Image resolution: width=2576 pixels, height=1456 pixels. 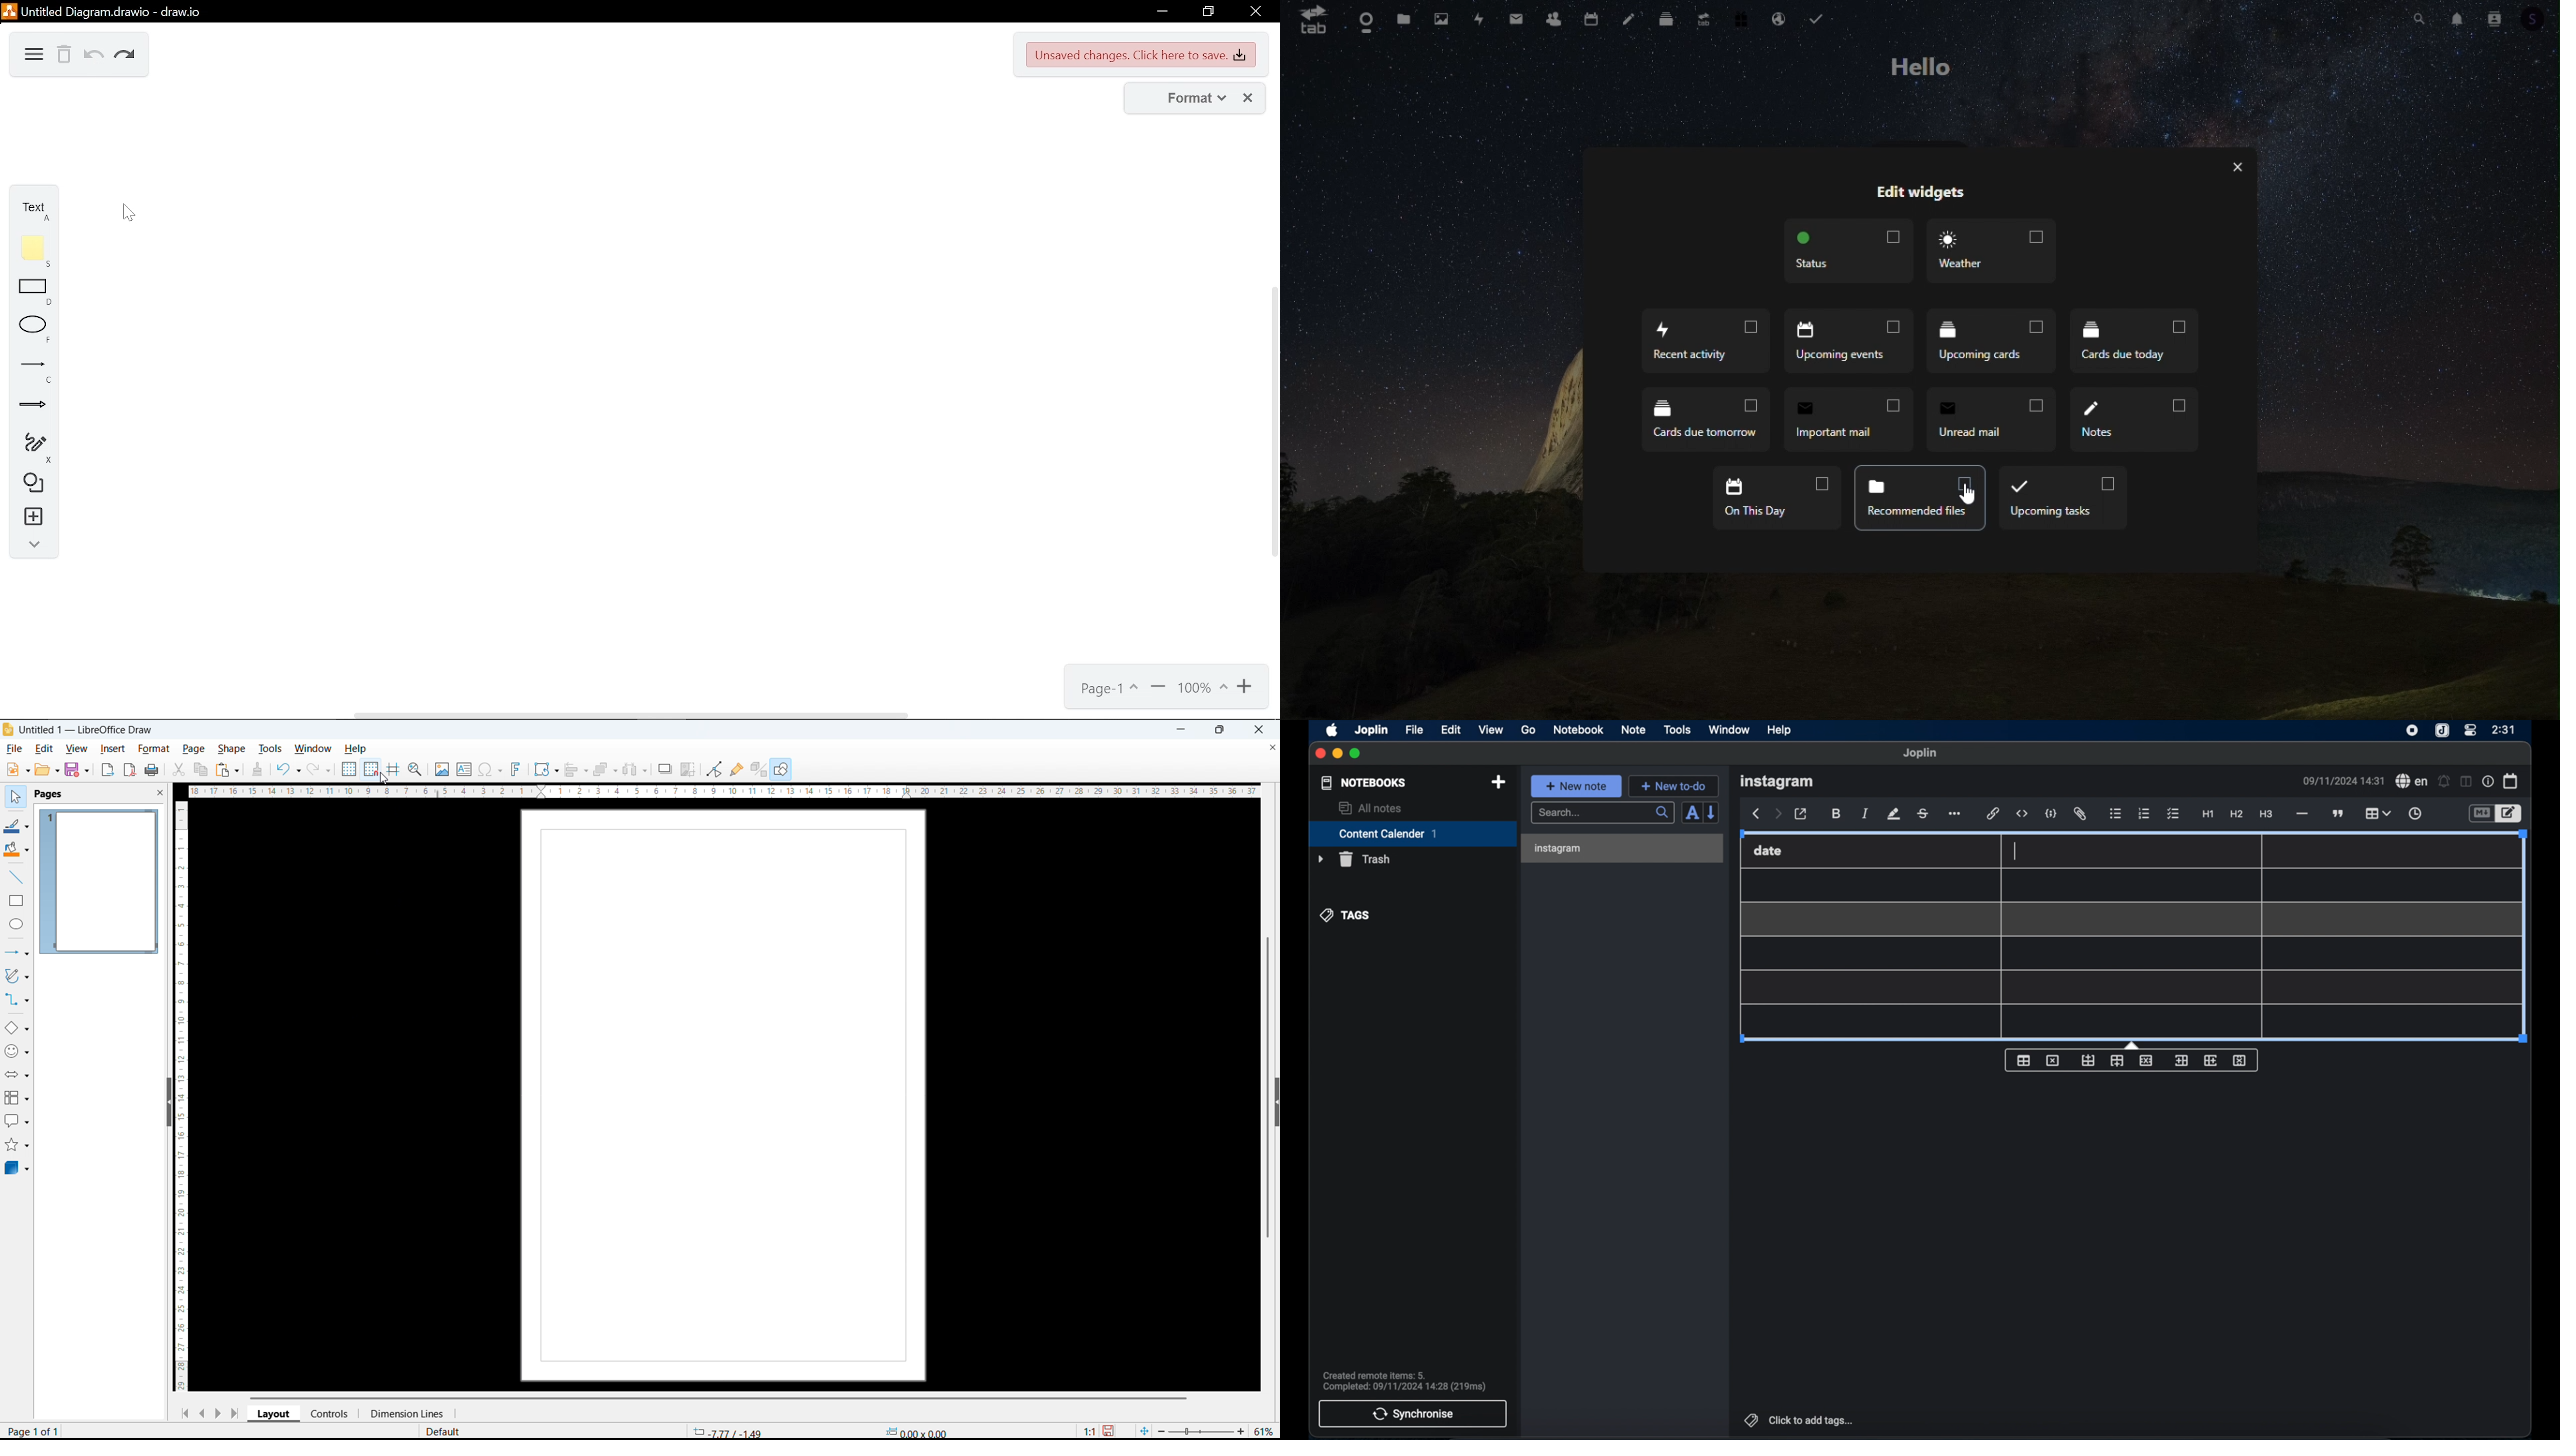 I want to click on new note, so click(x=1577, y=786).